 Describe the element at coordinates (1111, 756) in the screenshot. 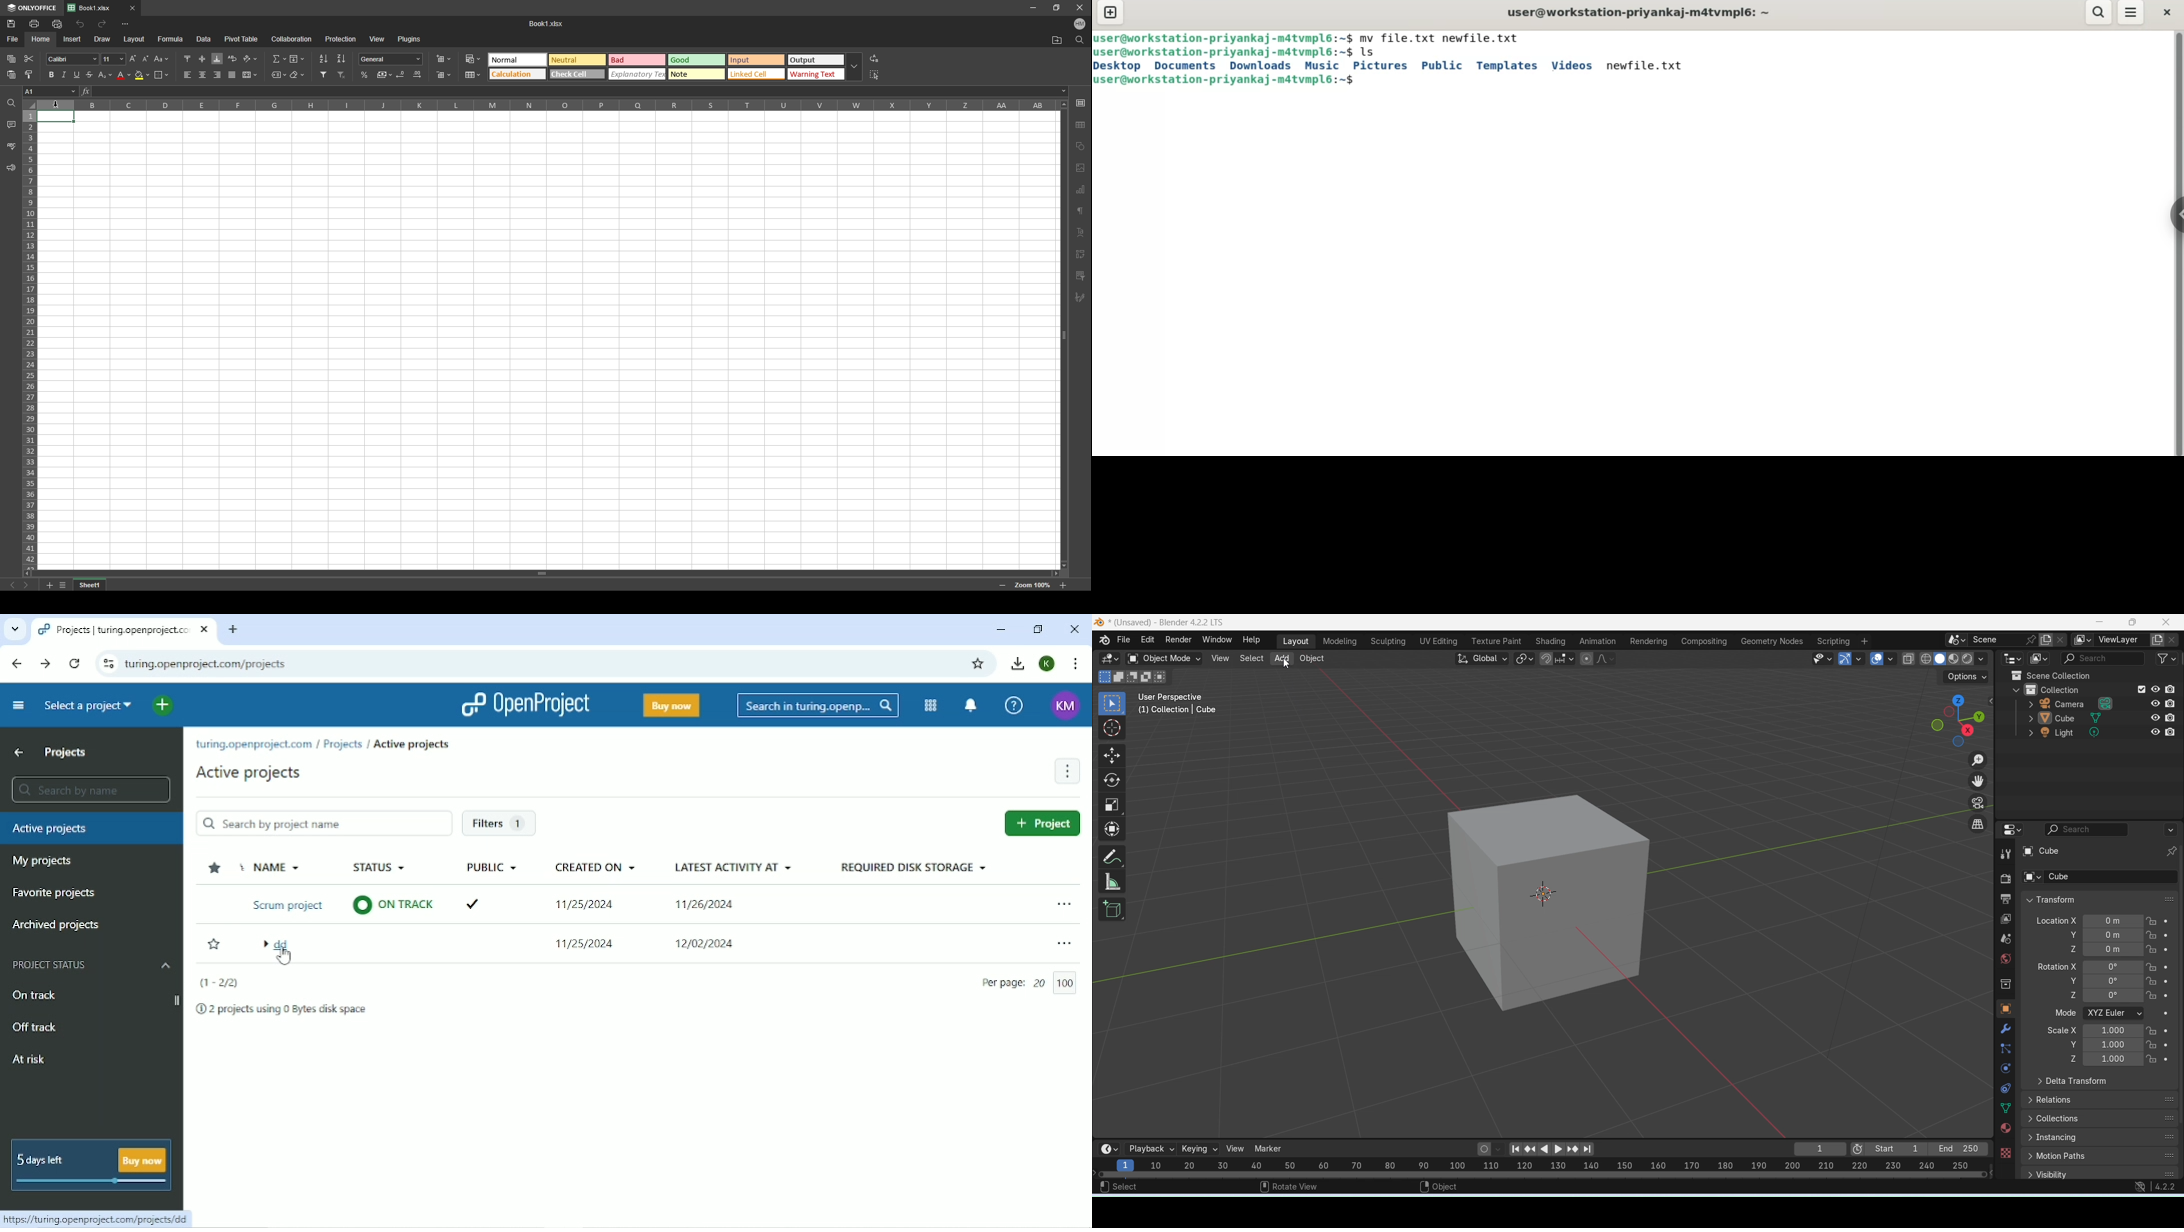

I see `Move` at that location.